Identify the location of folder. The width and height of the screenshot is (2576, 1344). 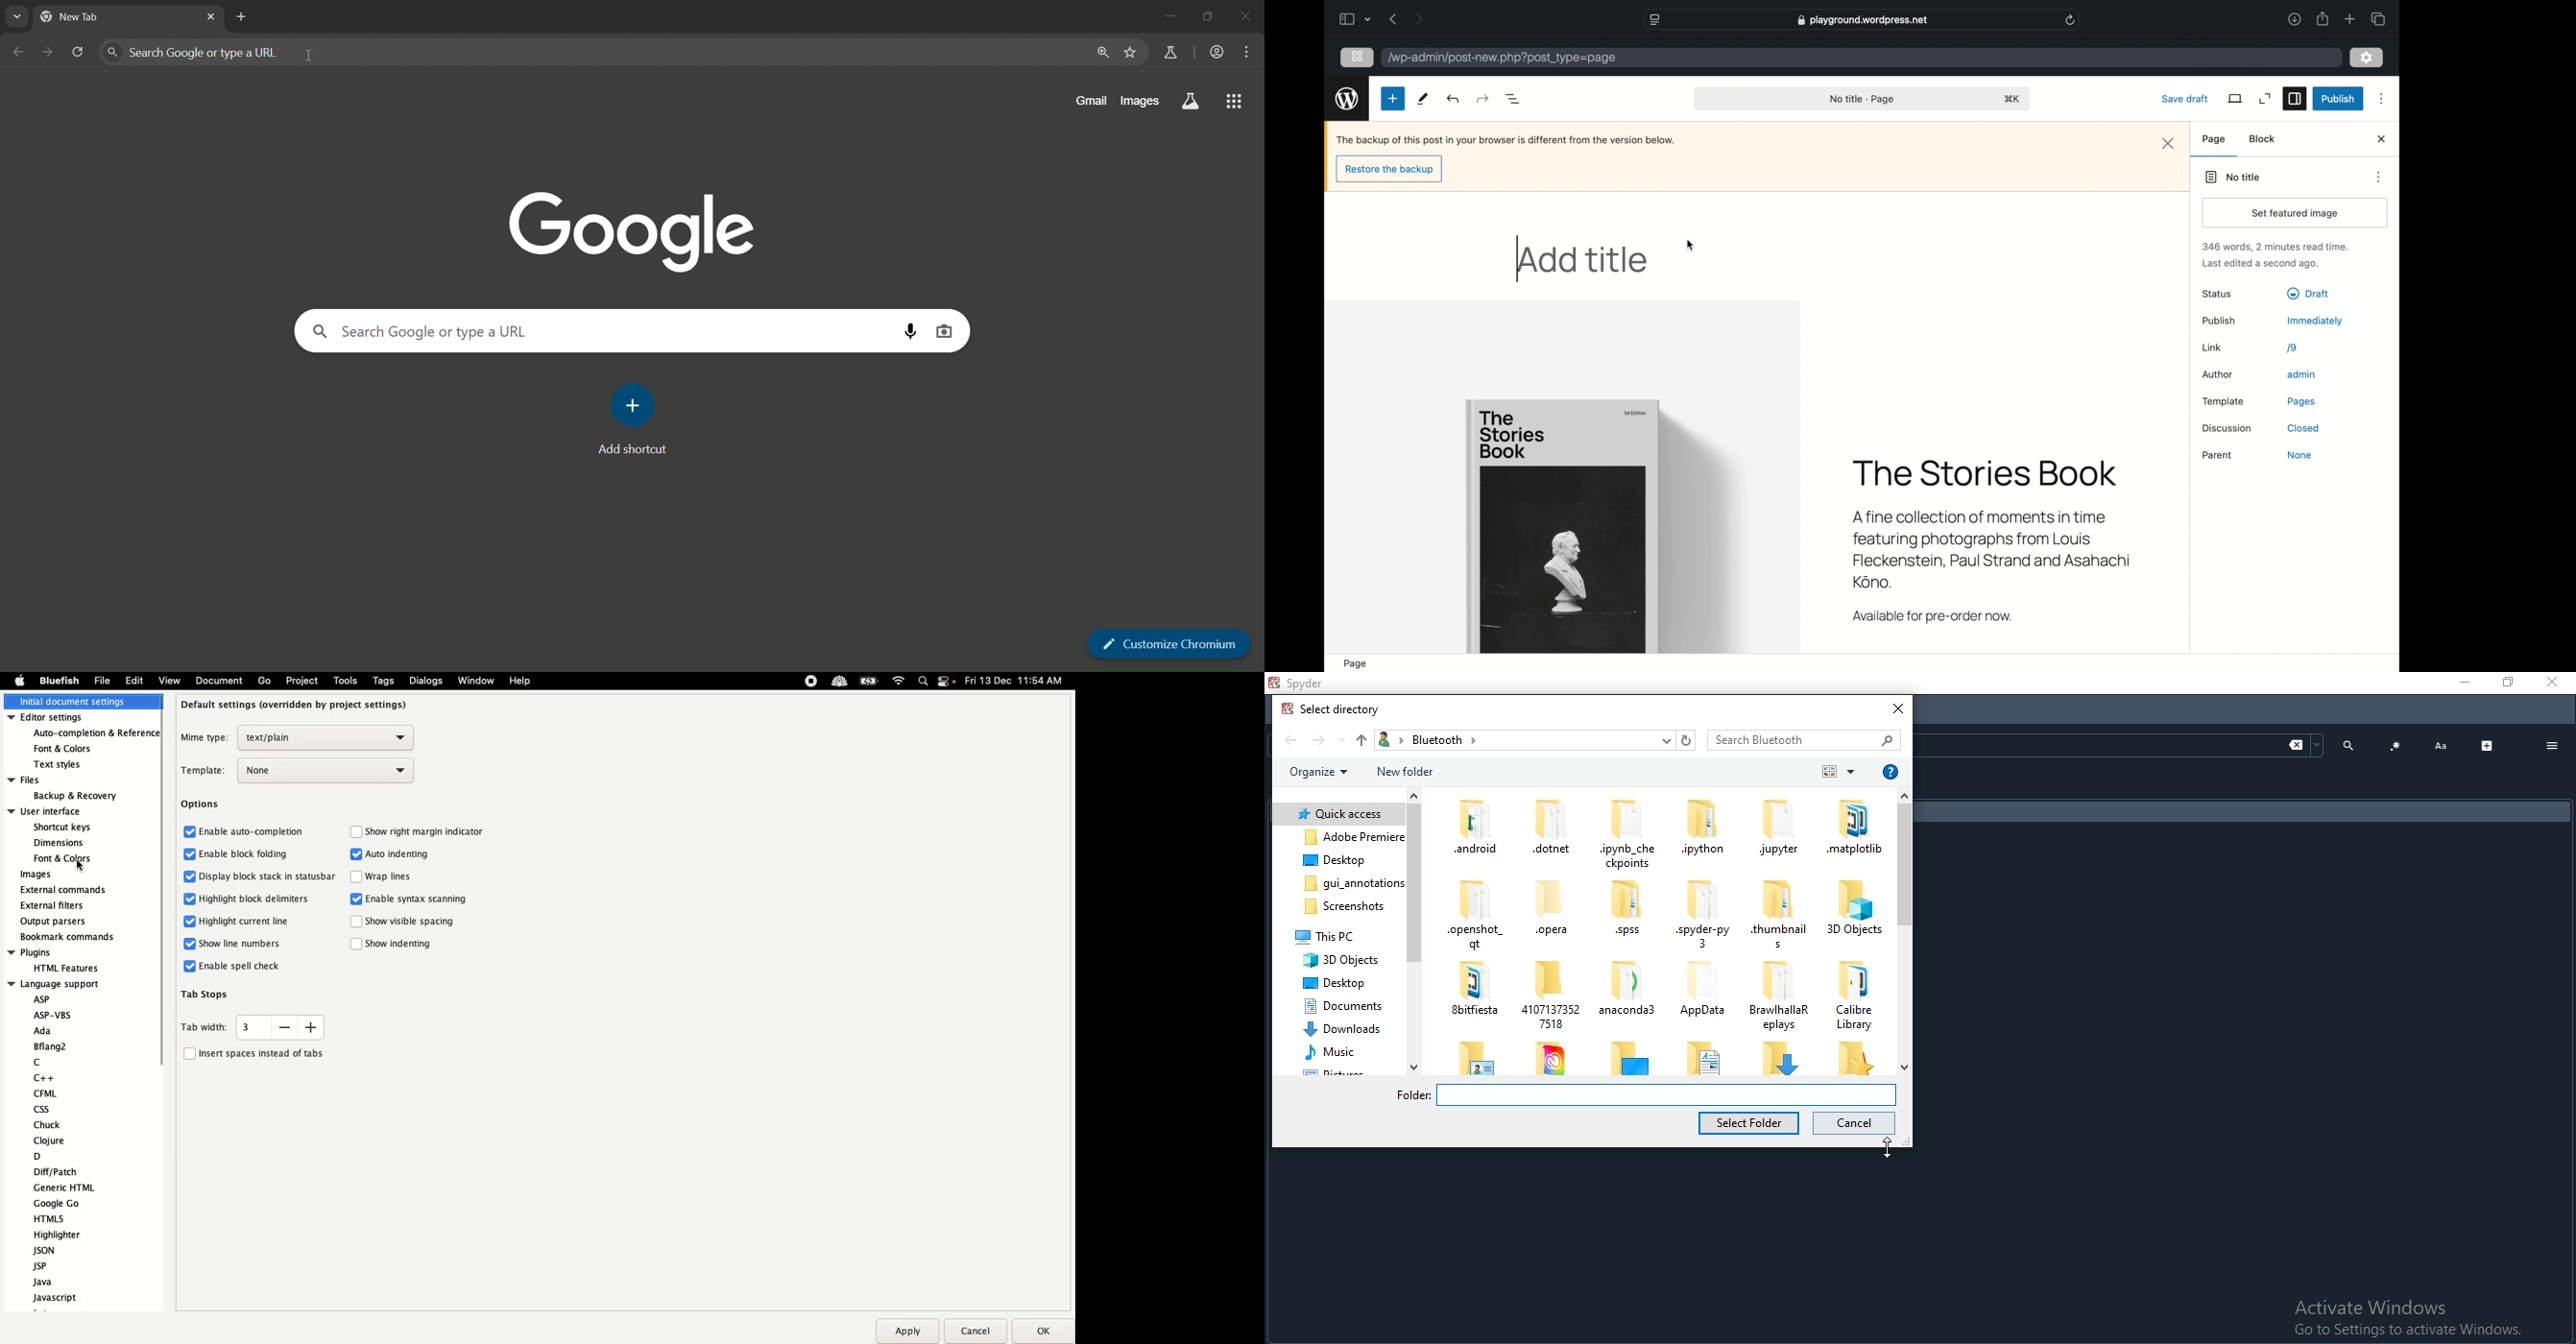
(1629, 1058).